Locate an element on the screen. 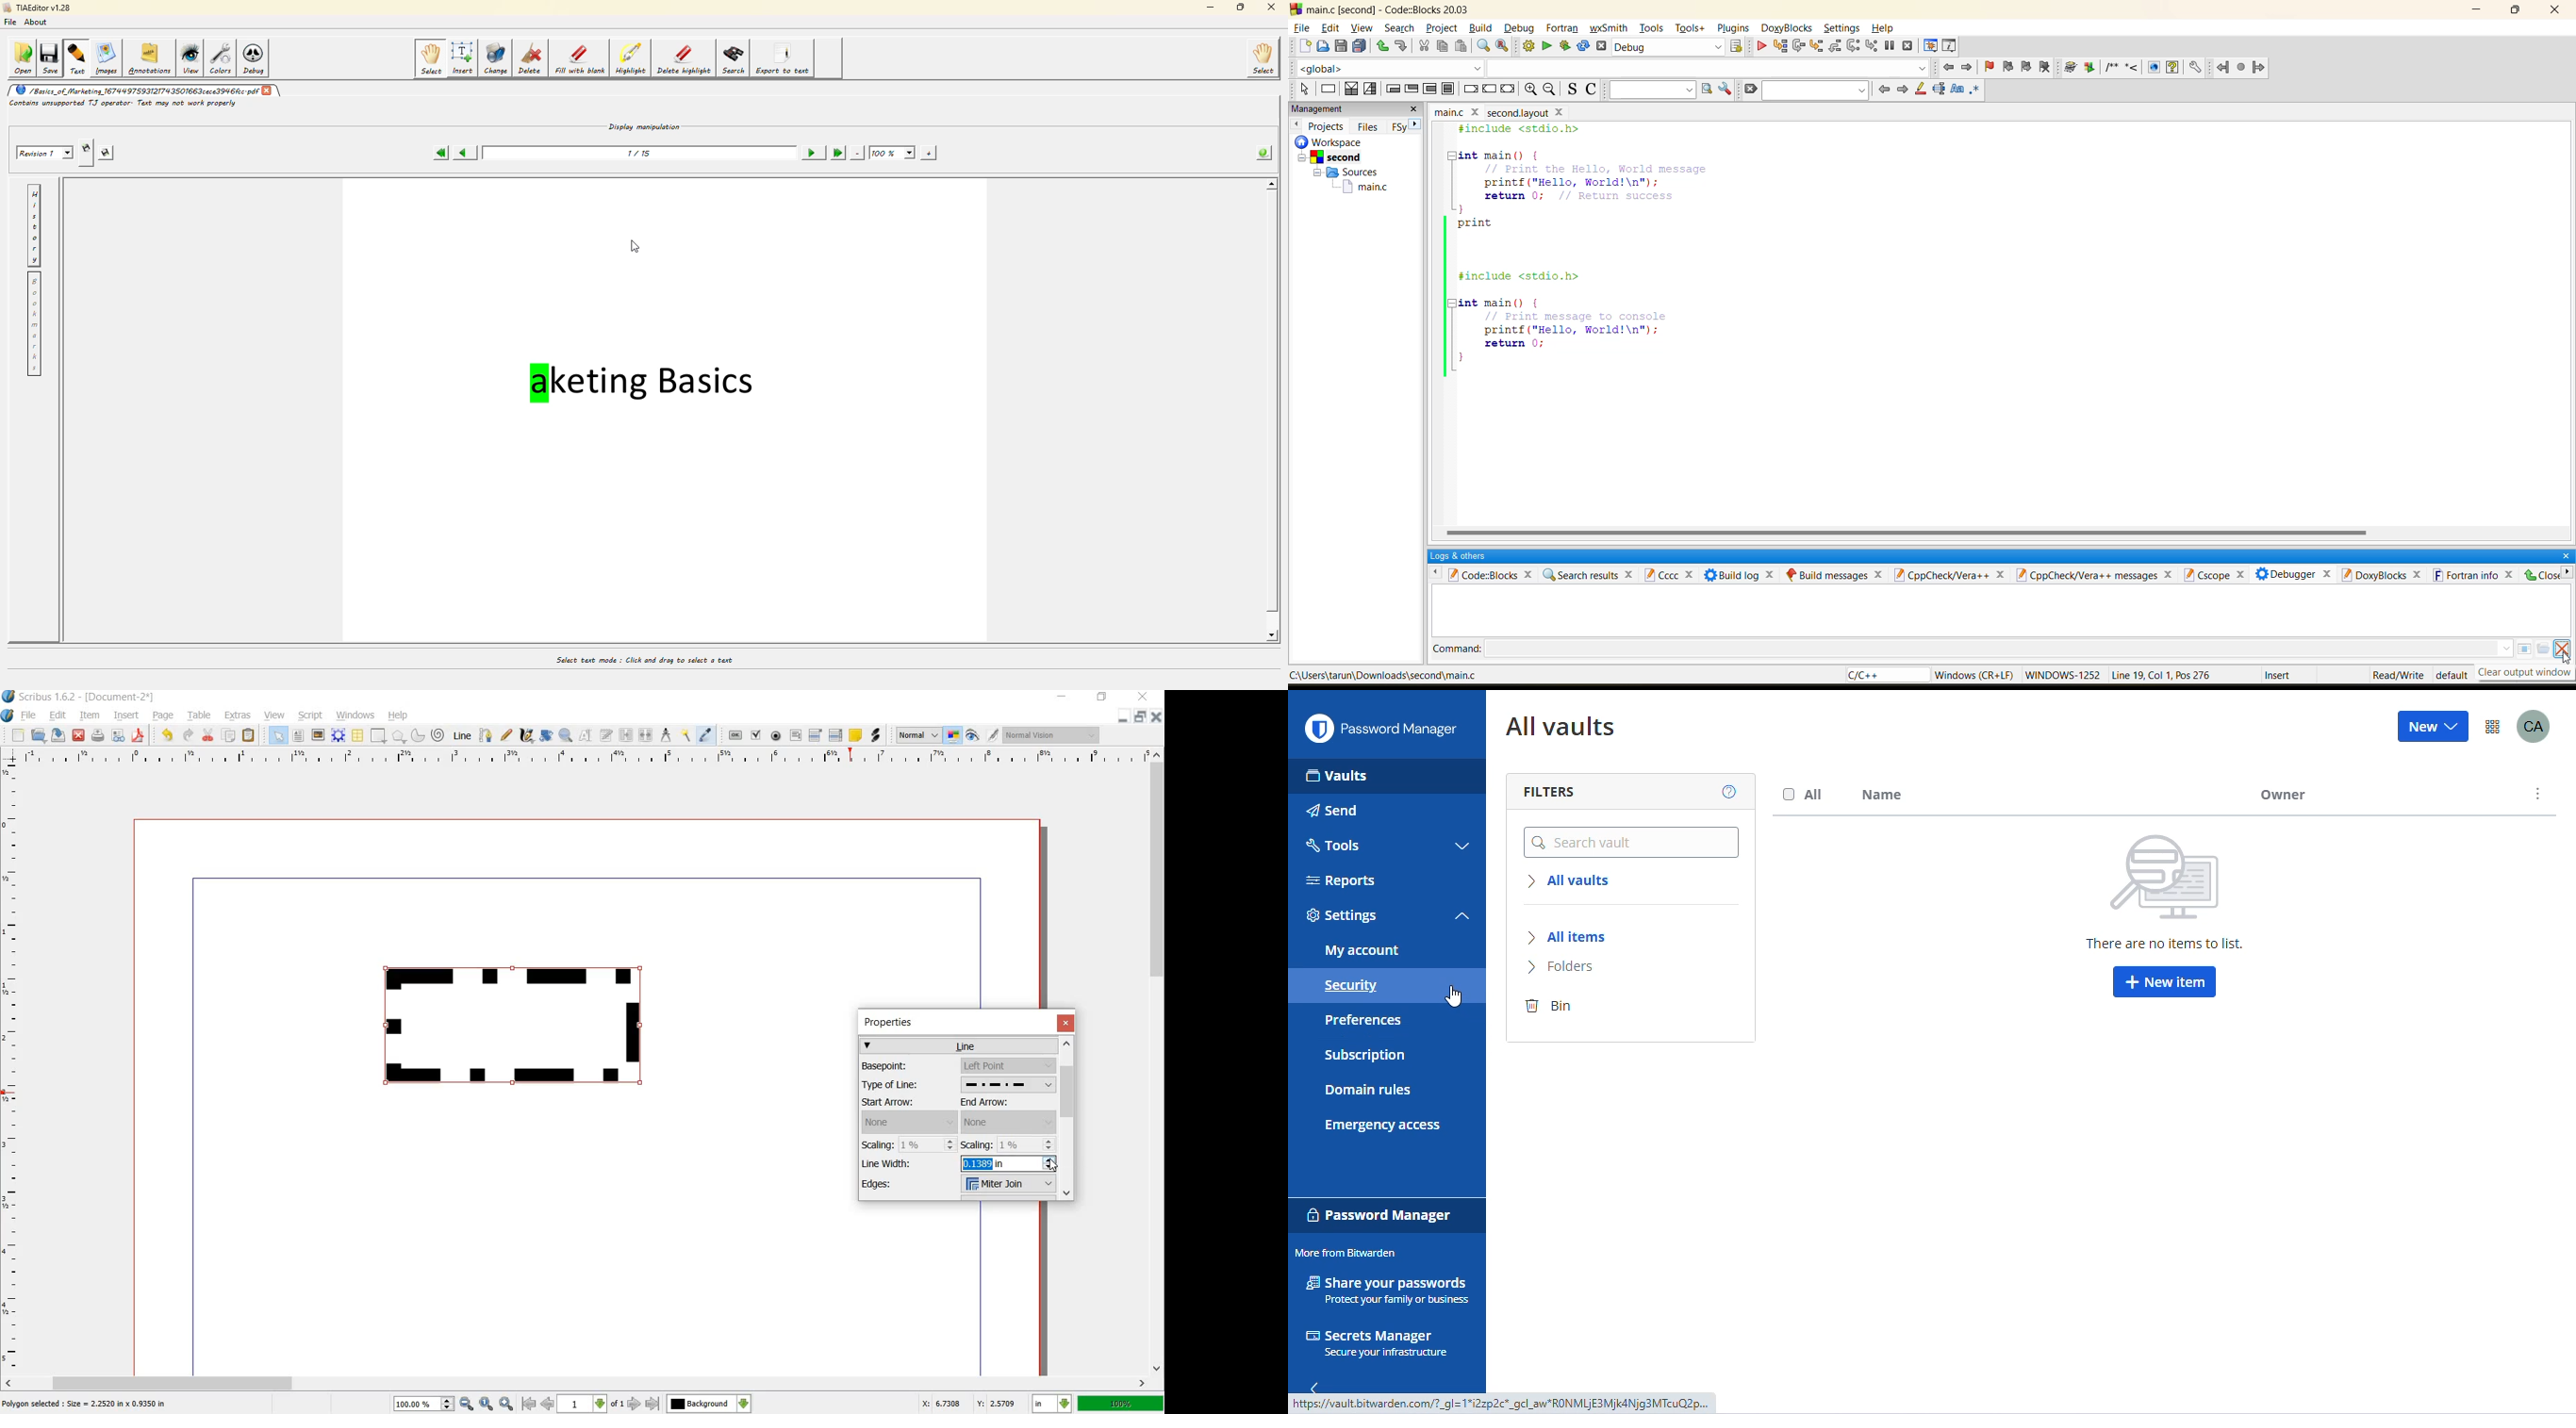 The image size is (2576, 1428). show options window is located at coordinates (1725, 89).